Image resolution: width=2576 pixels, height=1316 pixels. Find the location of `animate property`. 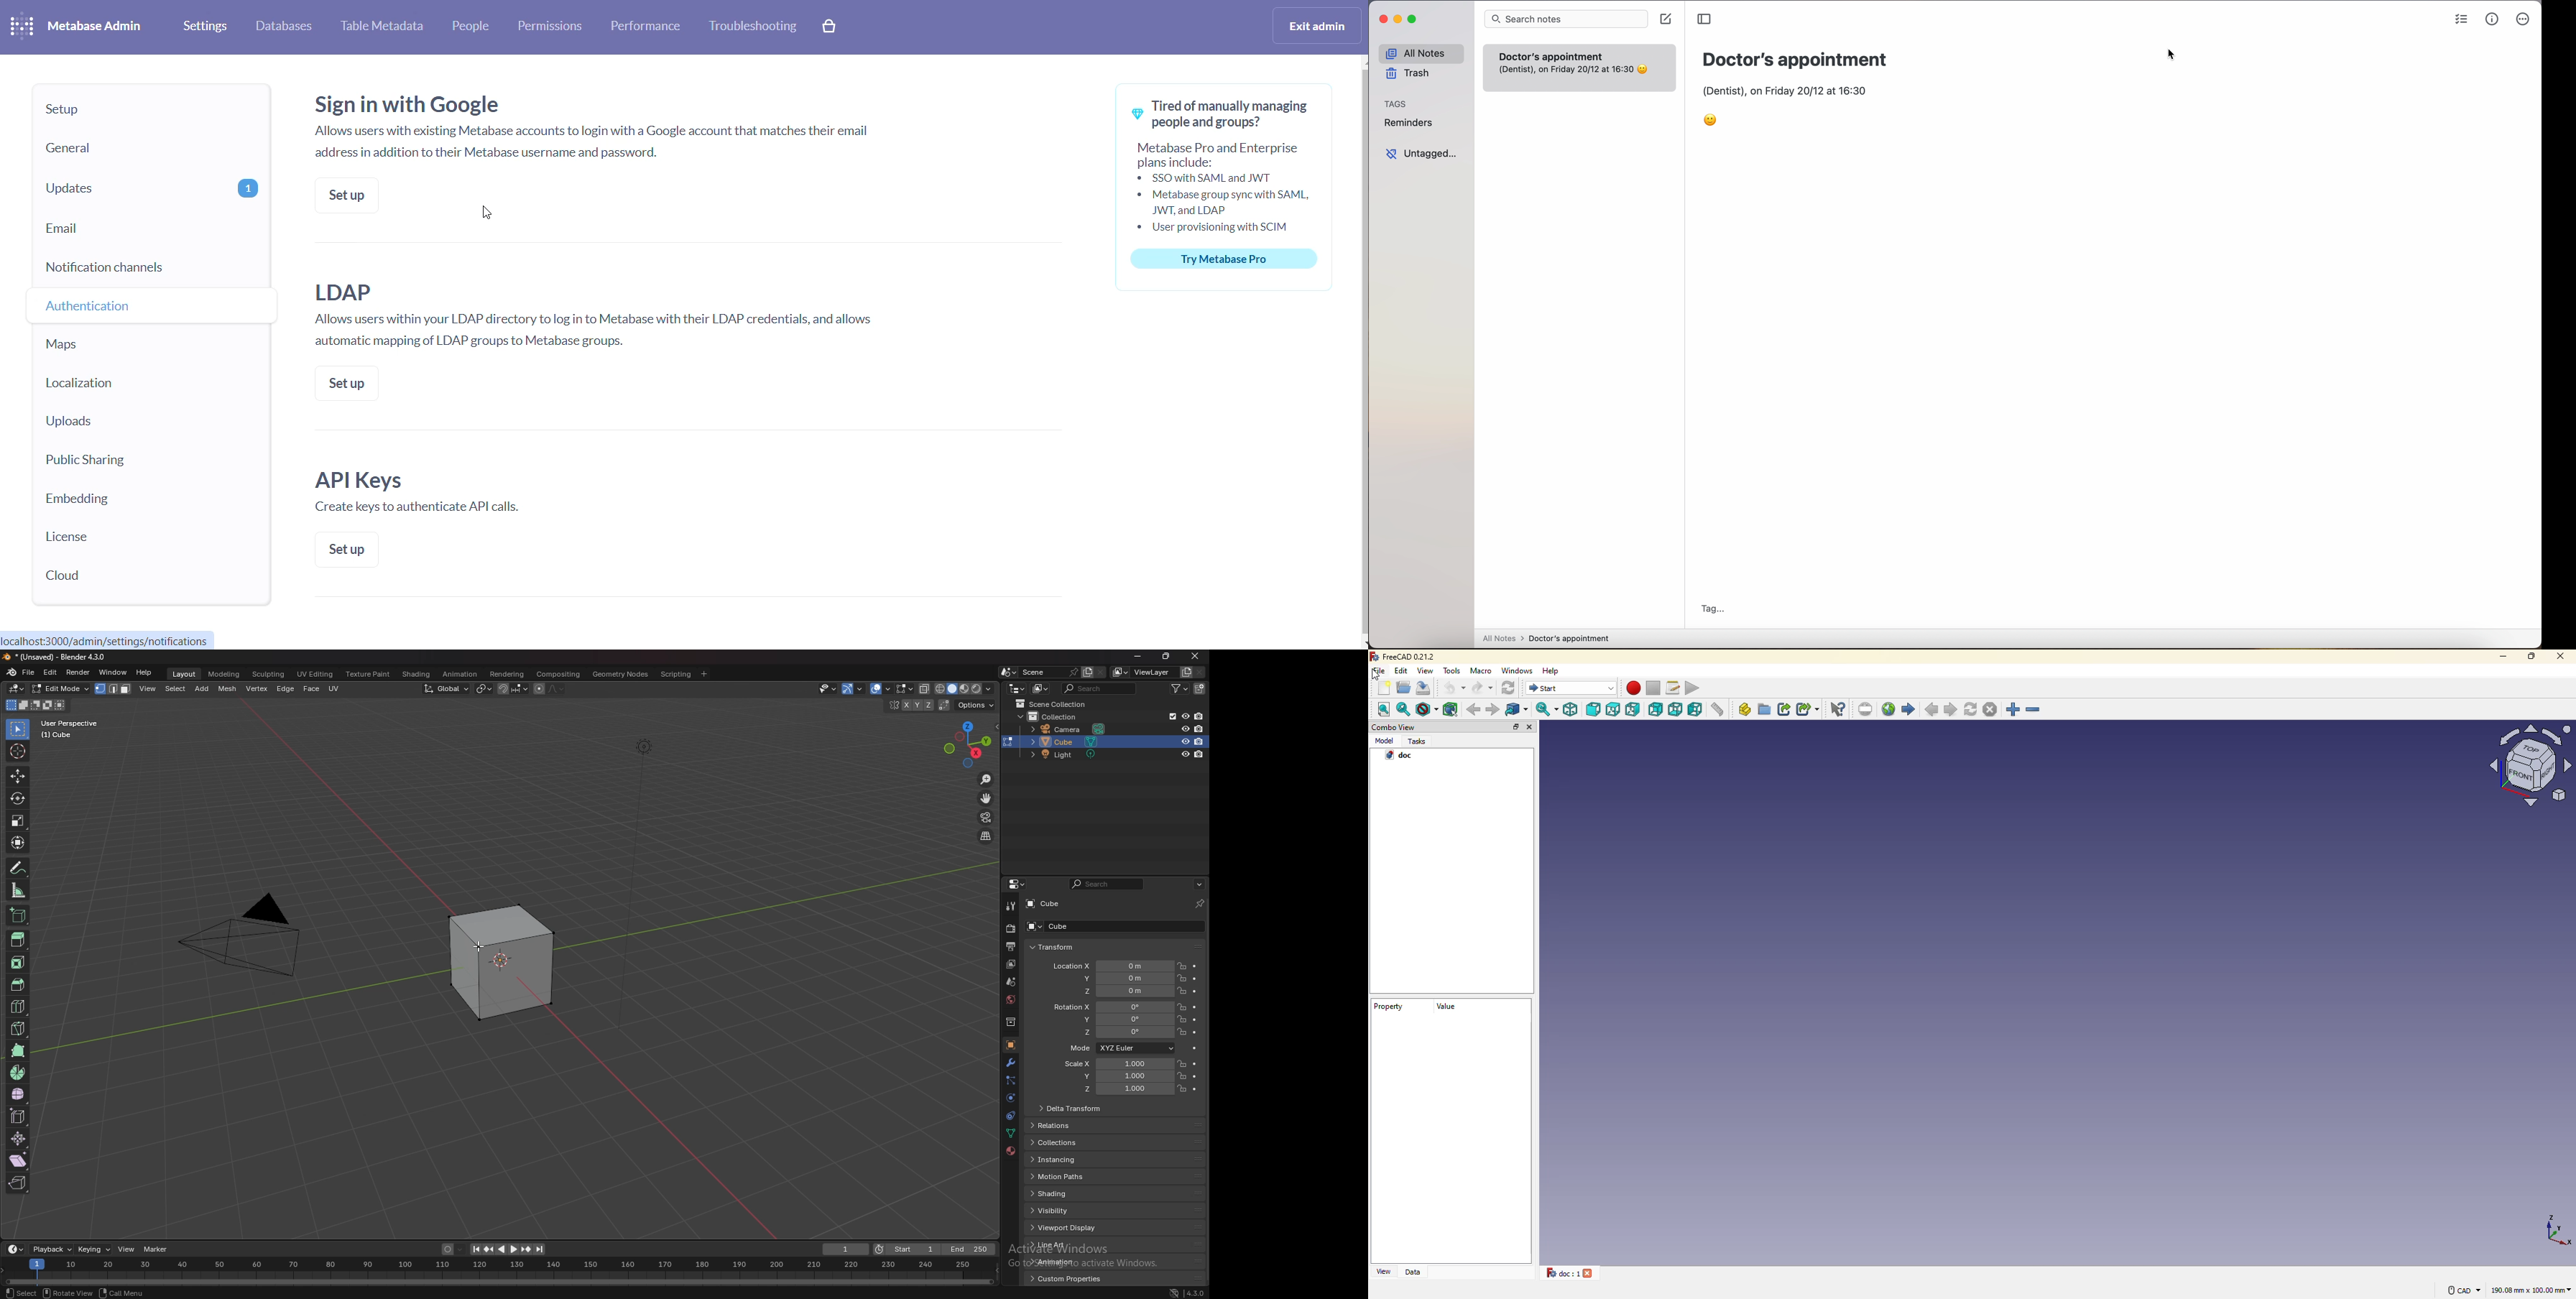

animate property is located at coordinates (1195, 1076).